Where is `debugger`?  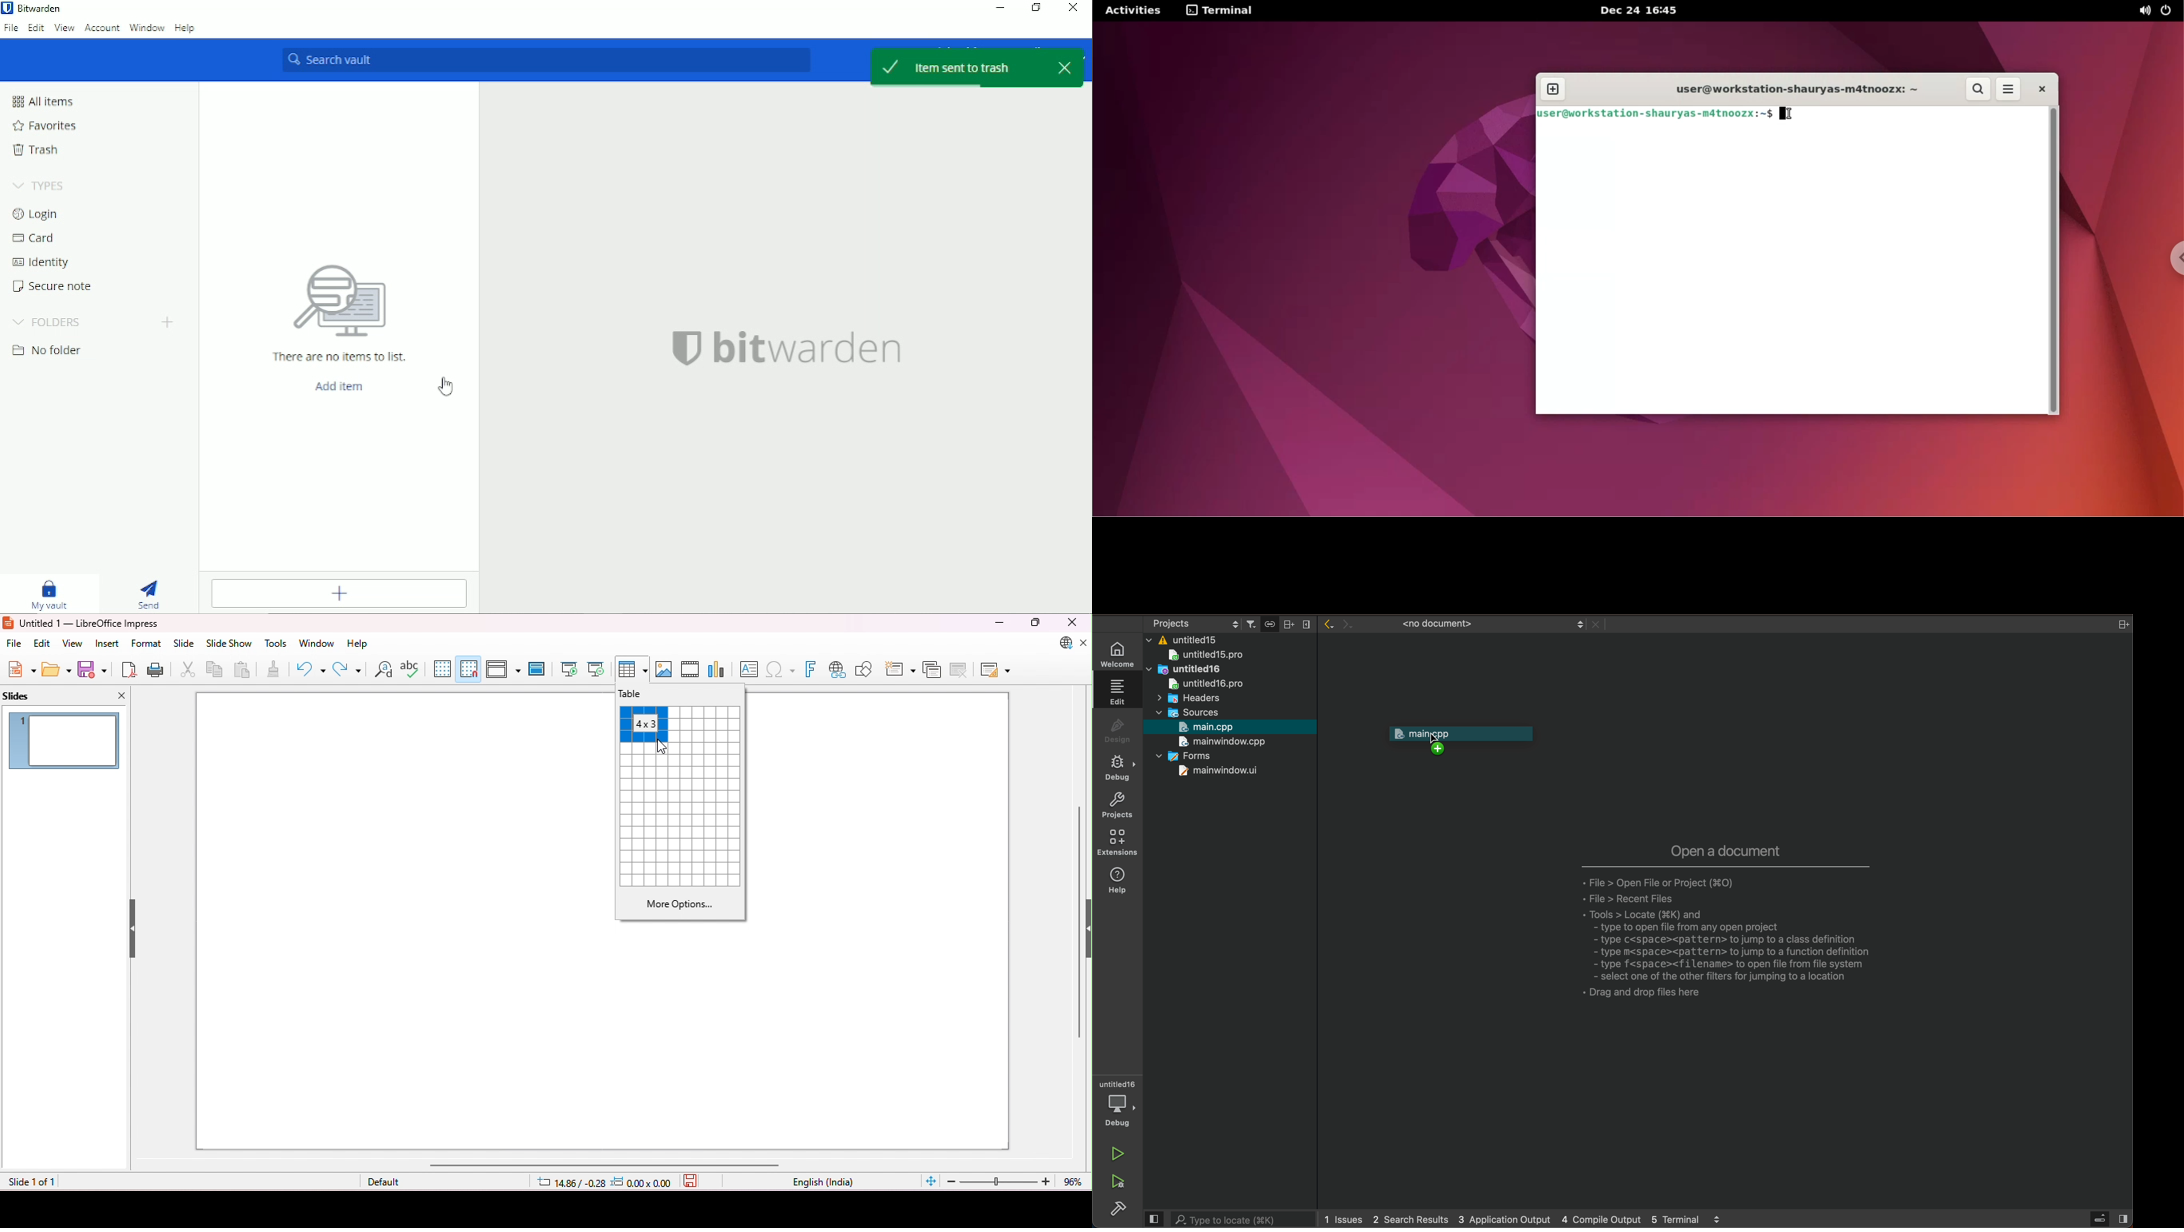 debugger is located at coordinates (1117, 1104).